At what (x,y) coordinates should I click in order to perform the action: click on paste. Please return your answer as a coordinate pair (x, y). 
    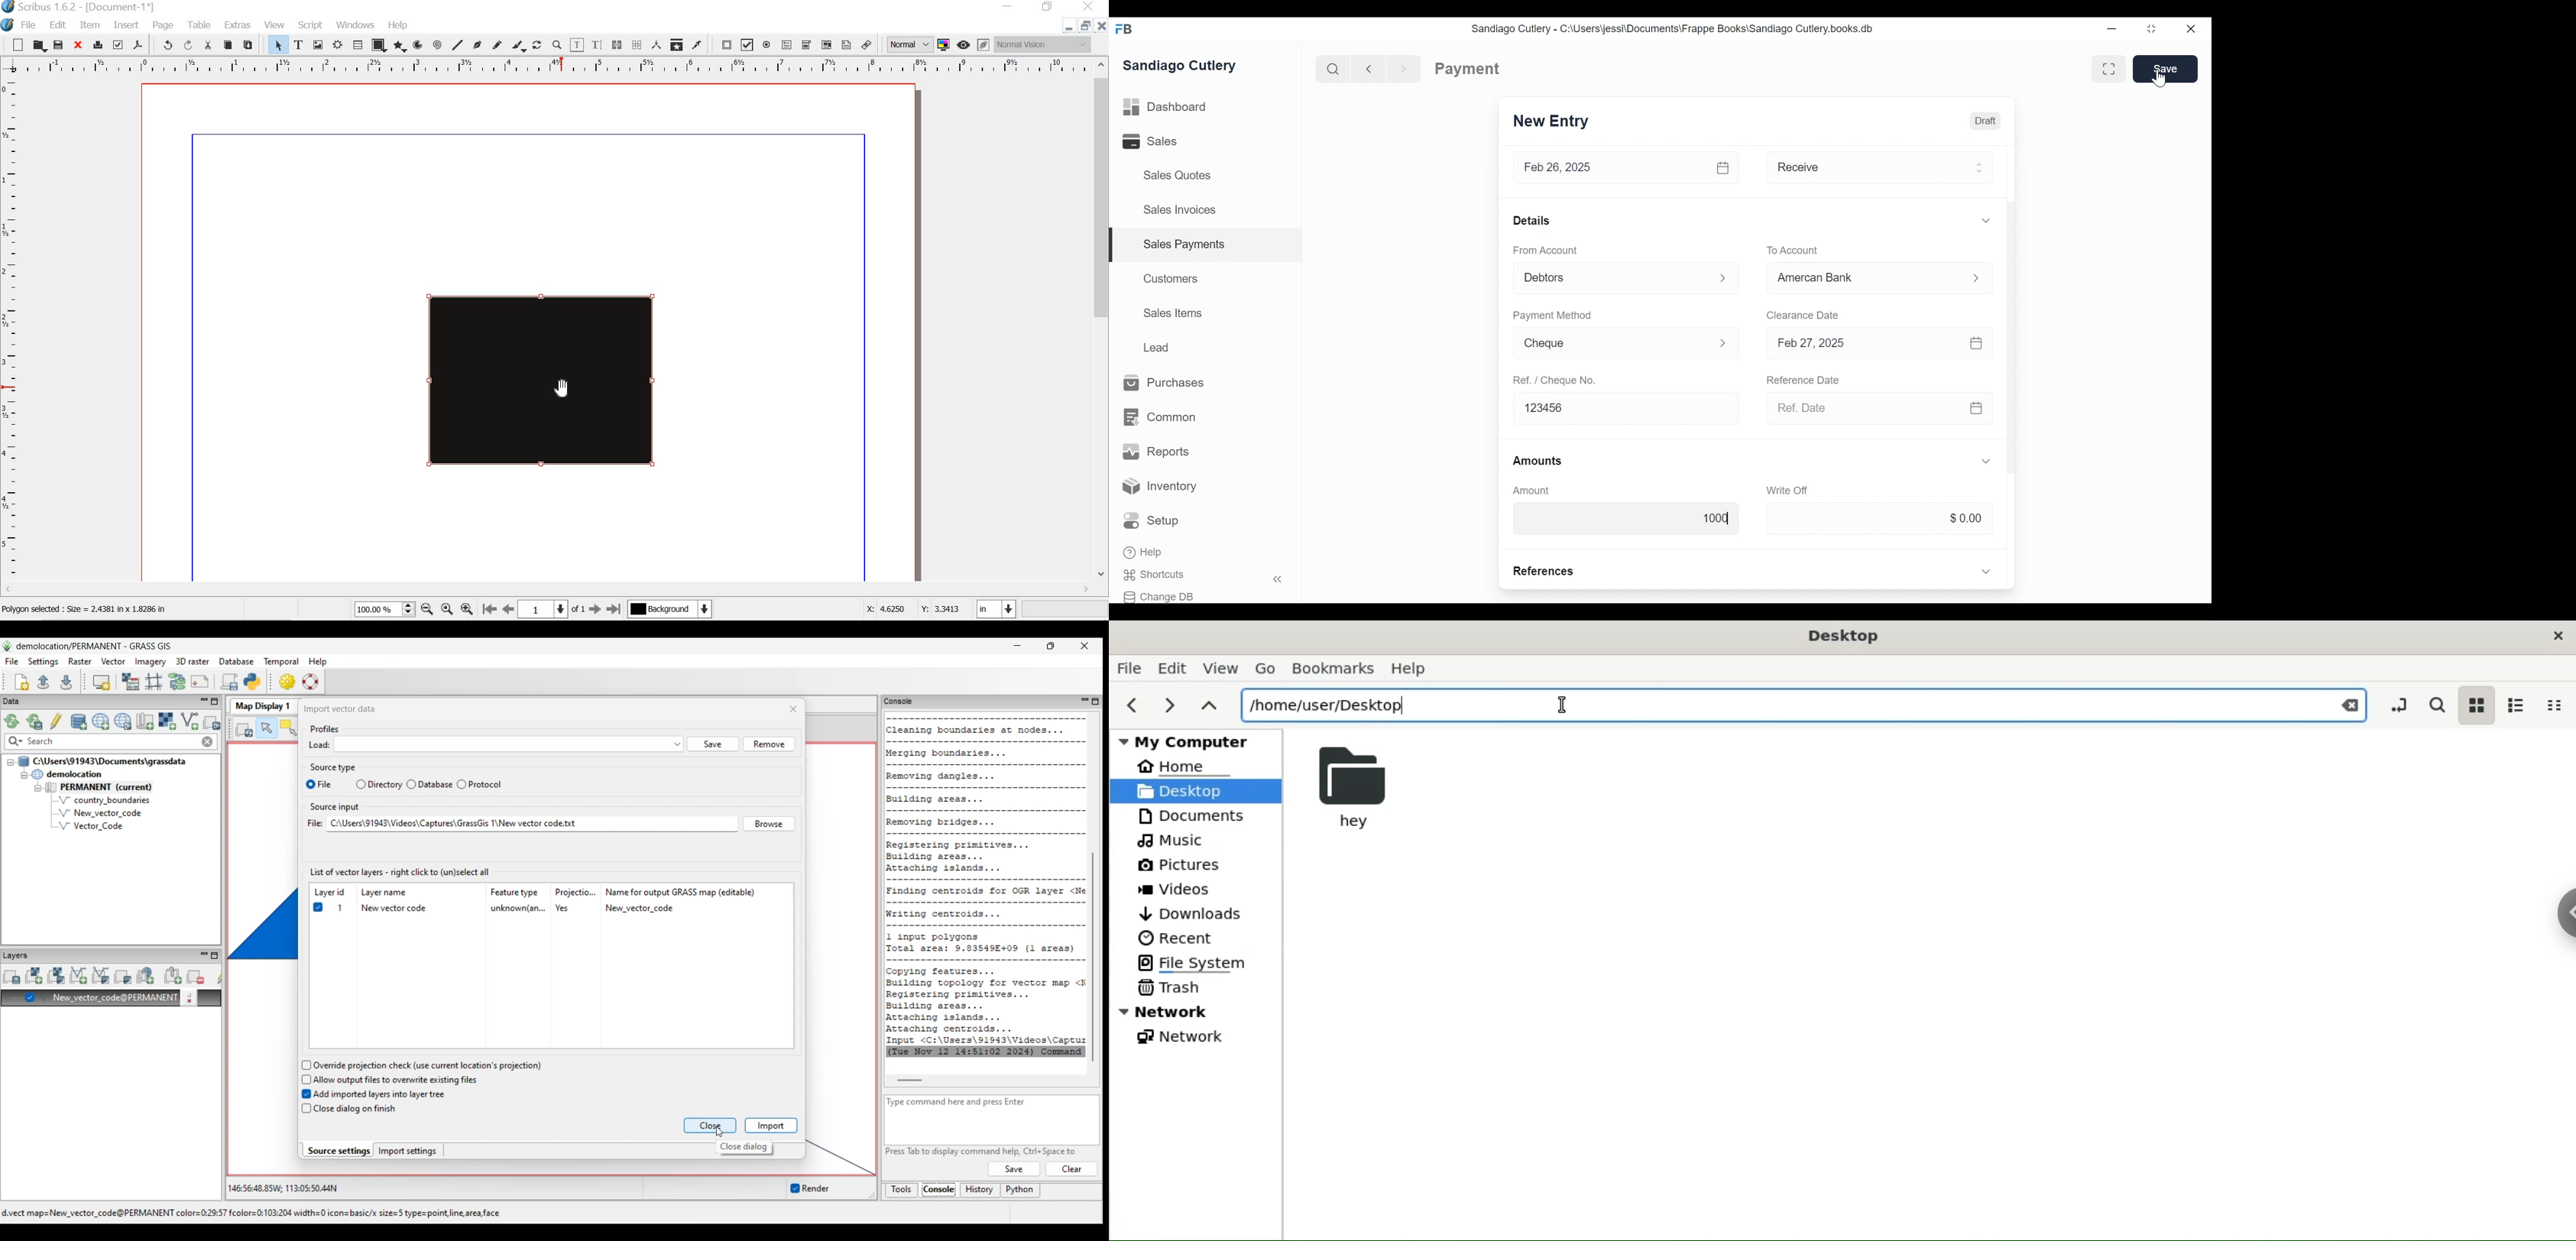
    Looking at the image, I should click on (252, 45).